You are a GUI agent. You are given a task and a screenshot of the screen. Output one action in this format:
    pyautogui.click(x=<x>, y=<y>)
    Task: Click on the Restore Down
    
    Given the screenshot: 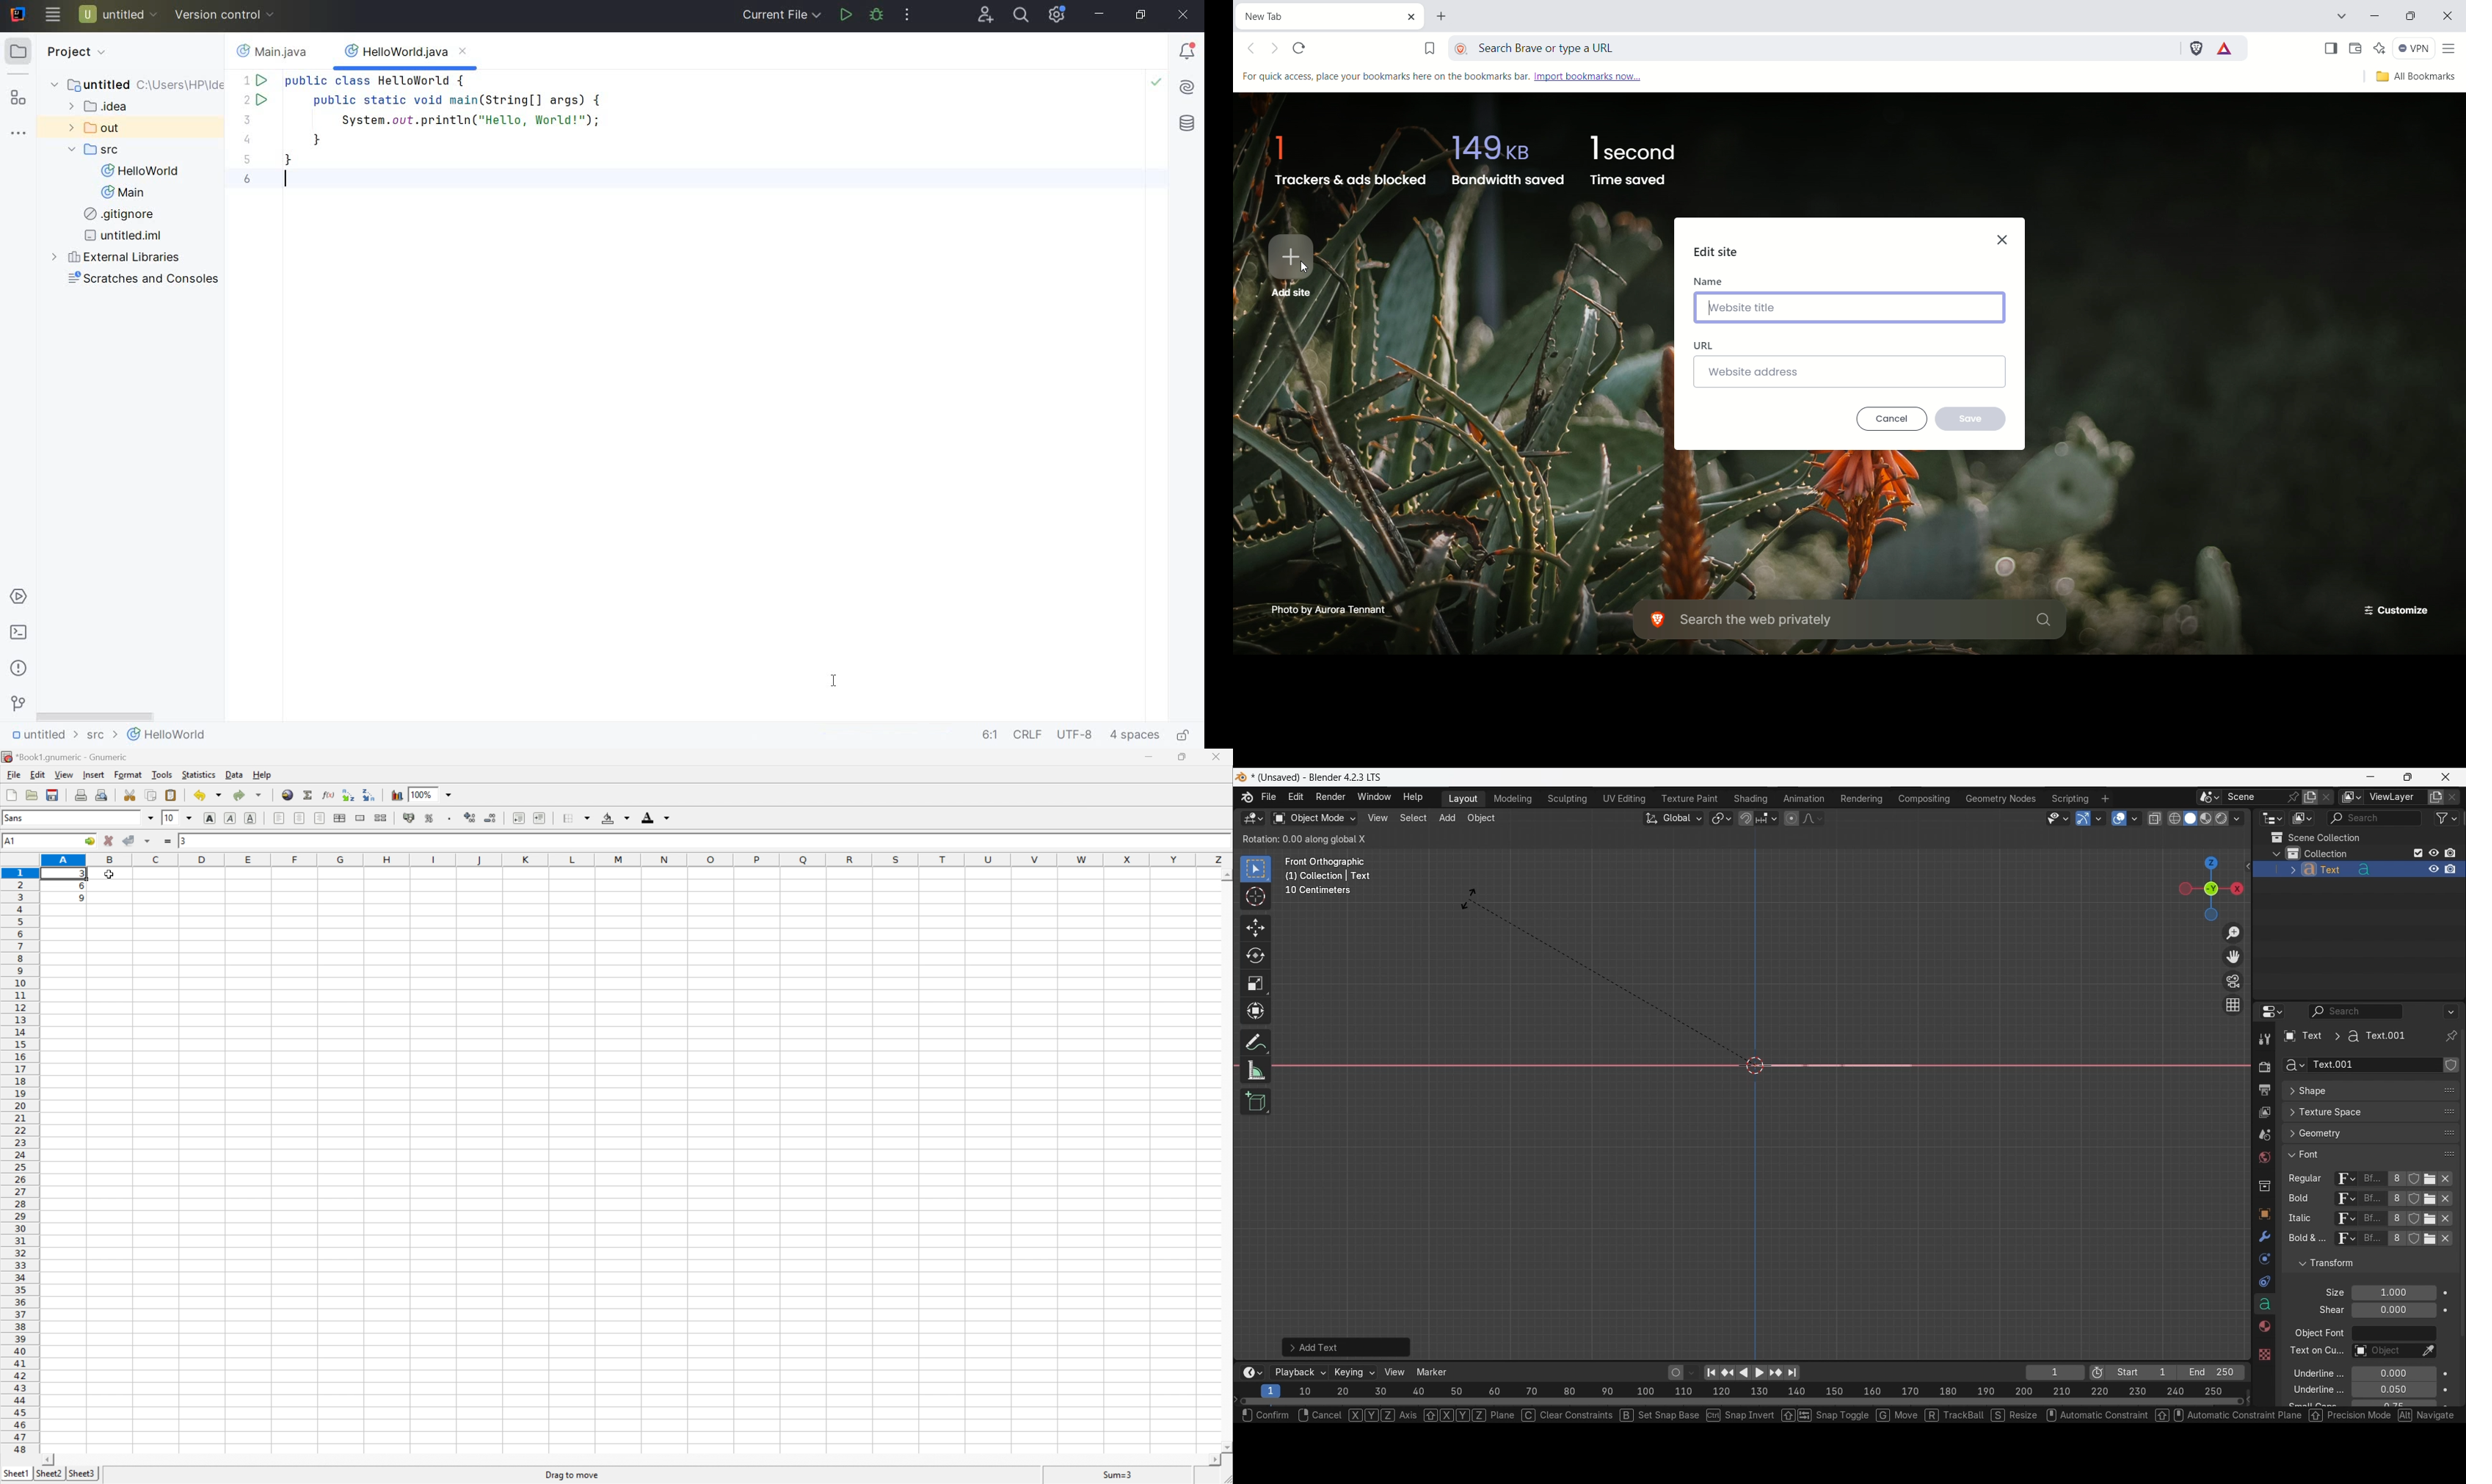 What is the action you would take?
    pyautogui.click(x=1182, y=756)
    